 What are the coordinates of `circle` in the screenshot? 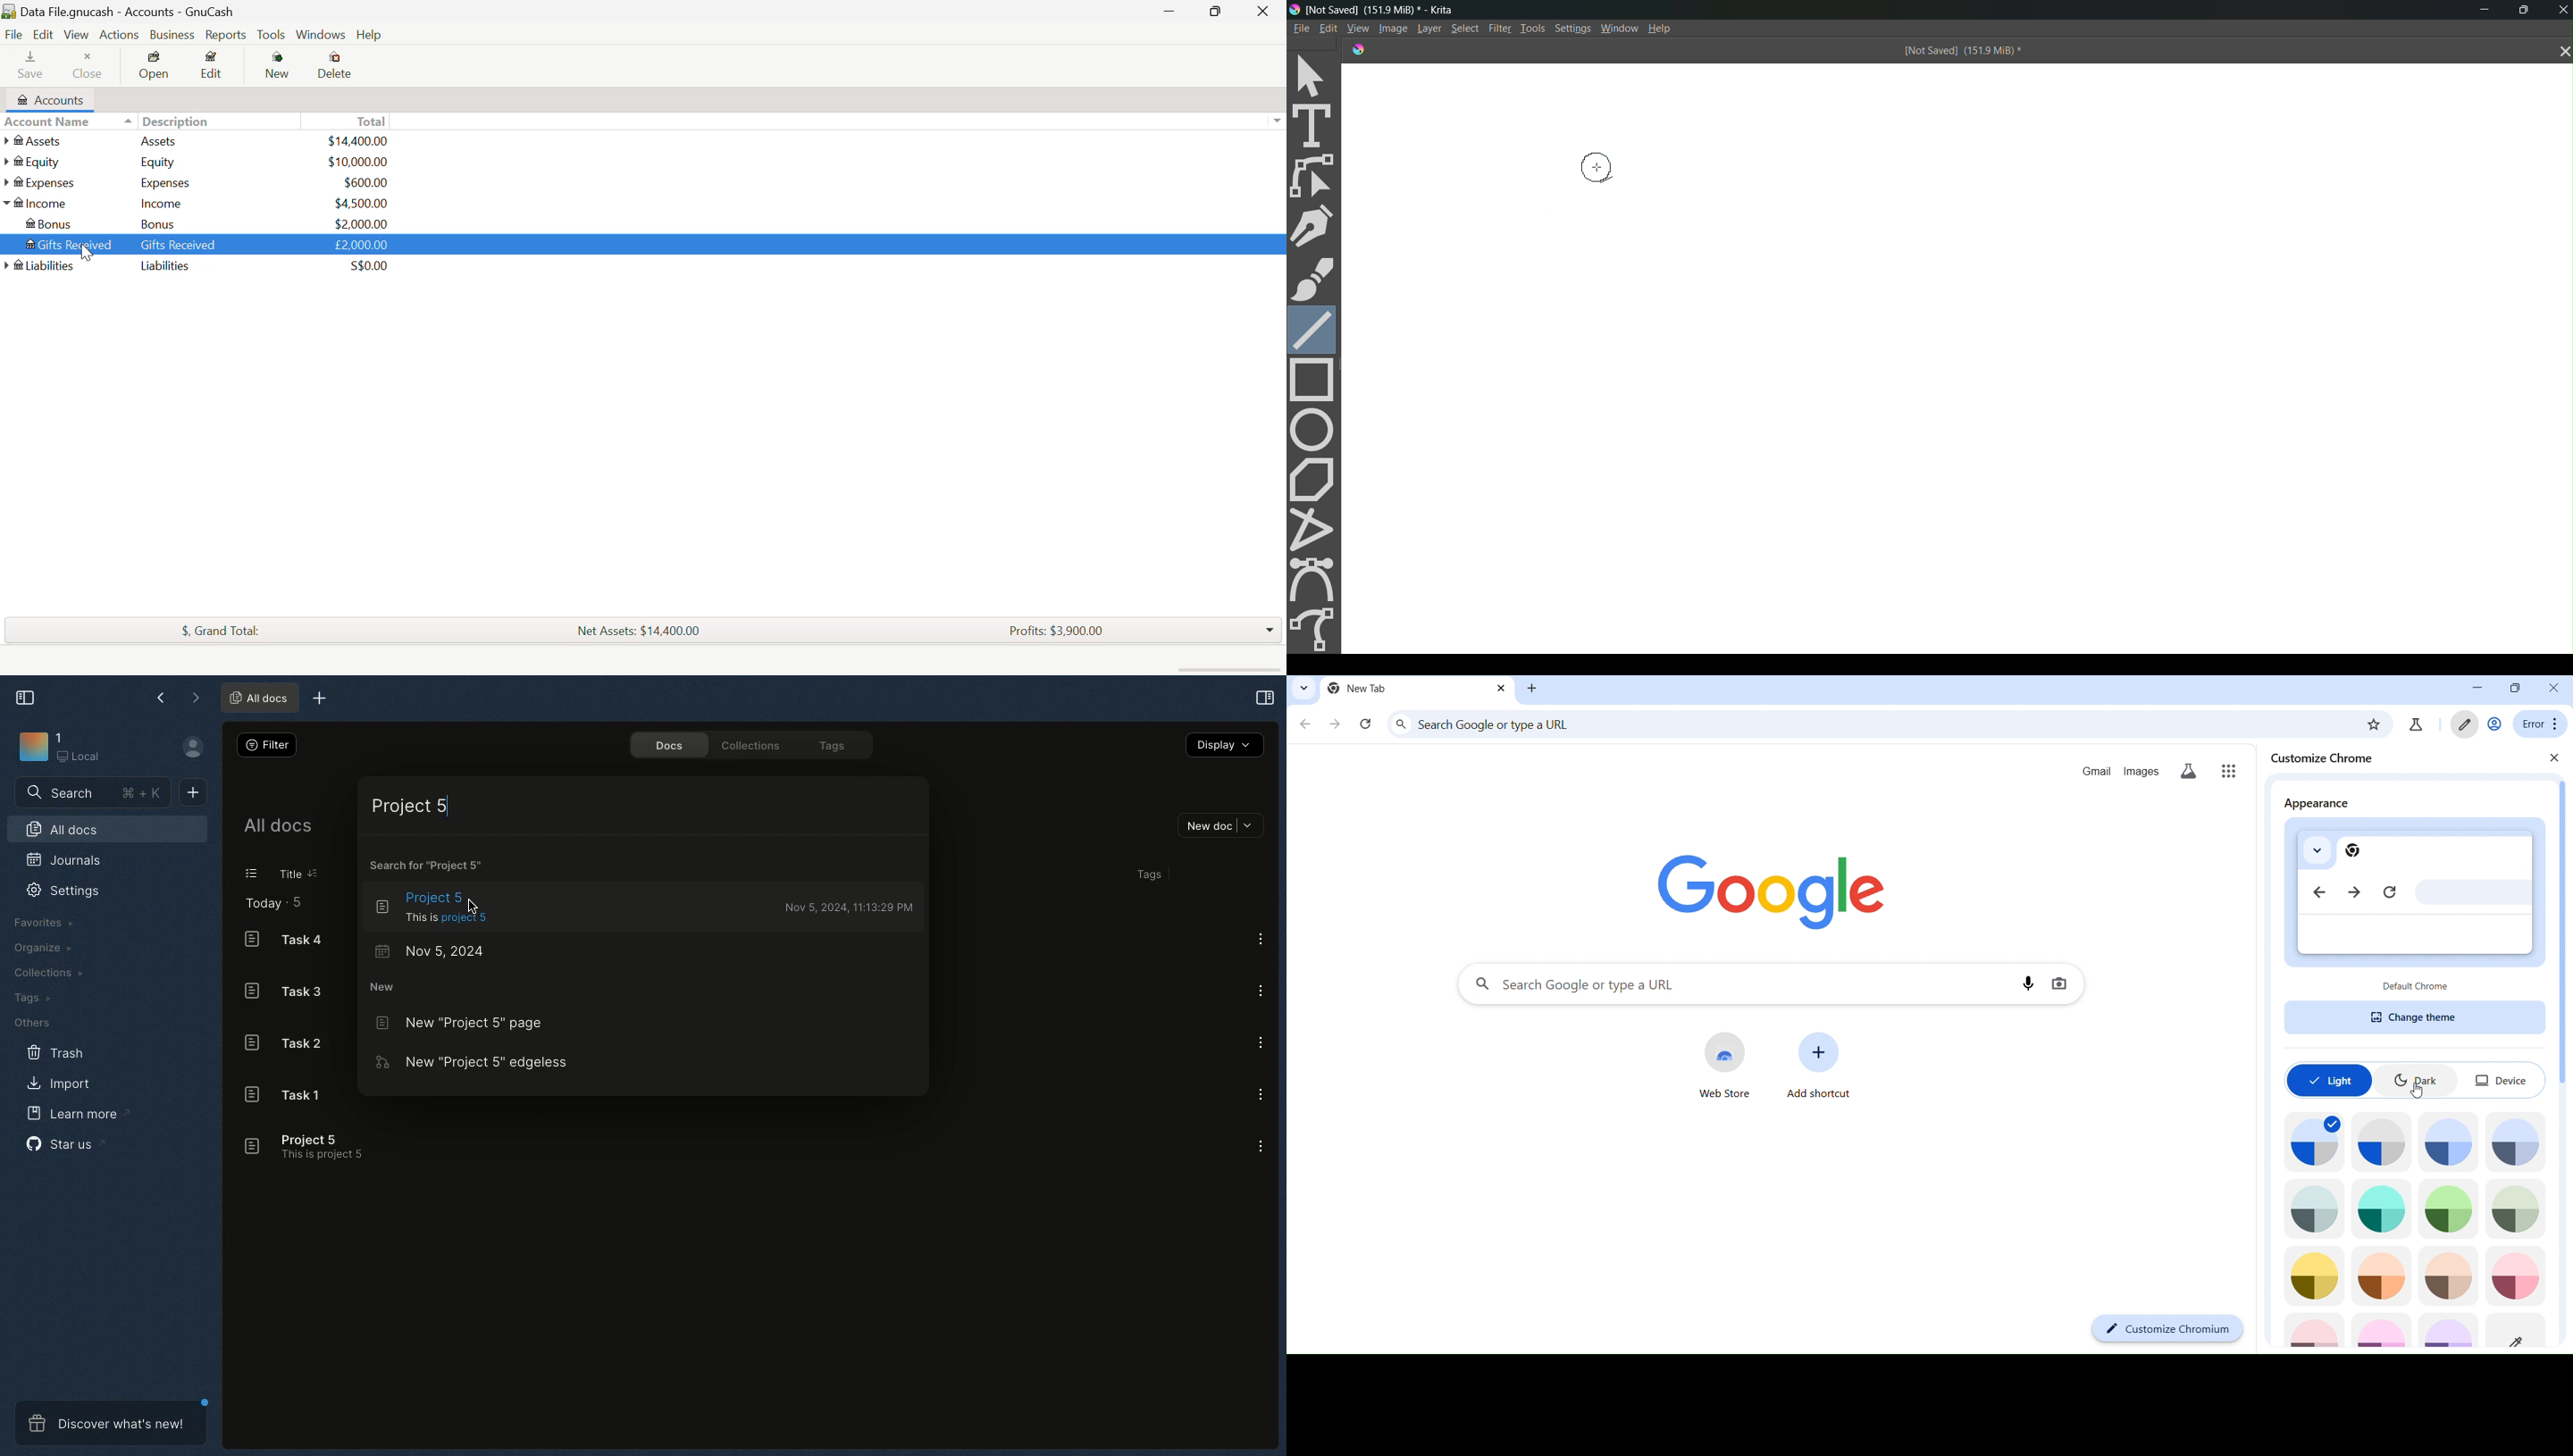 It's located at (1314, 429).